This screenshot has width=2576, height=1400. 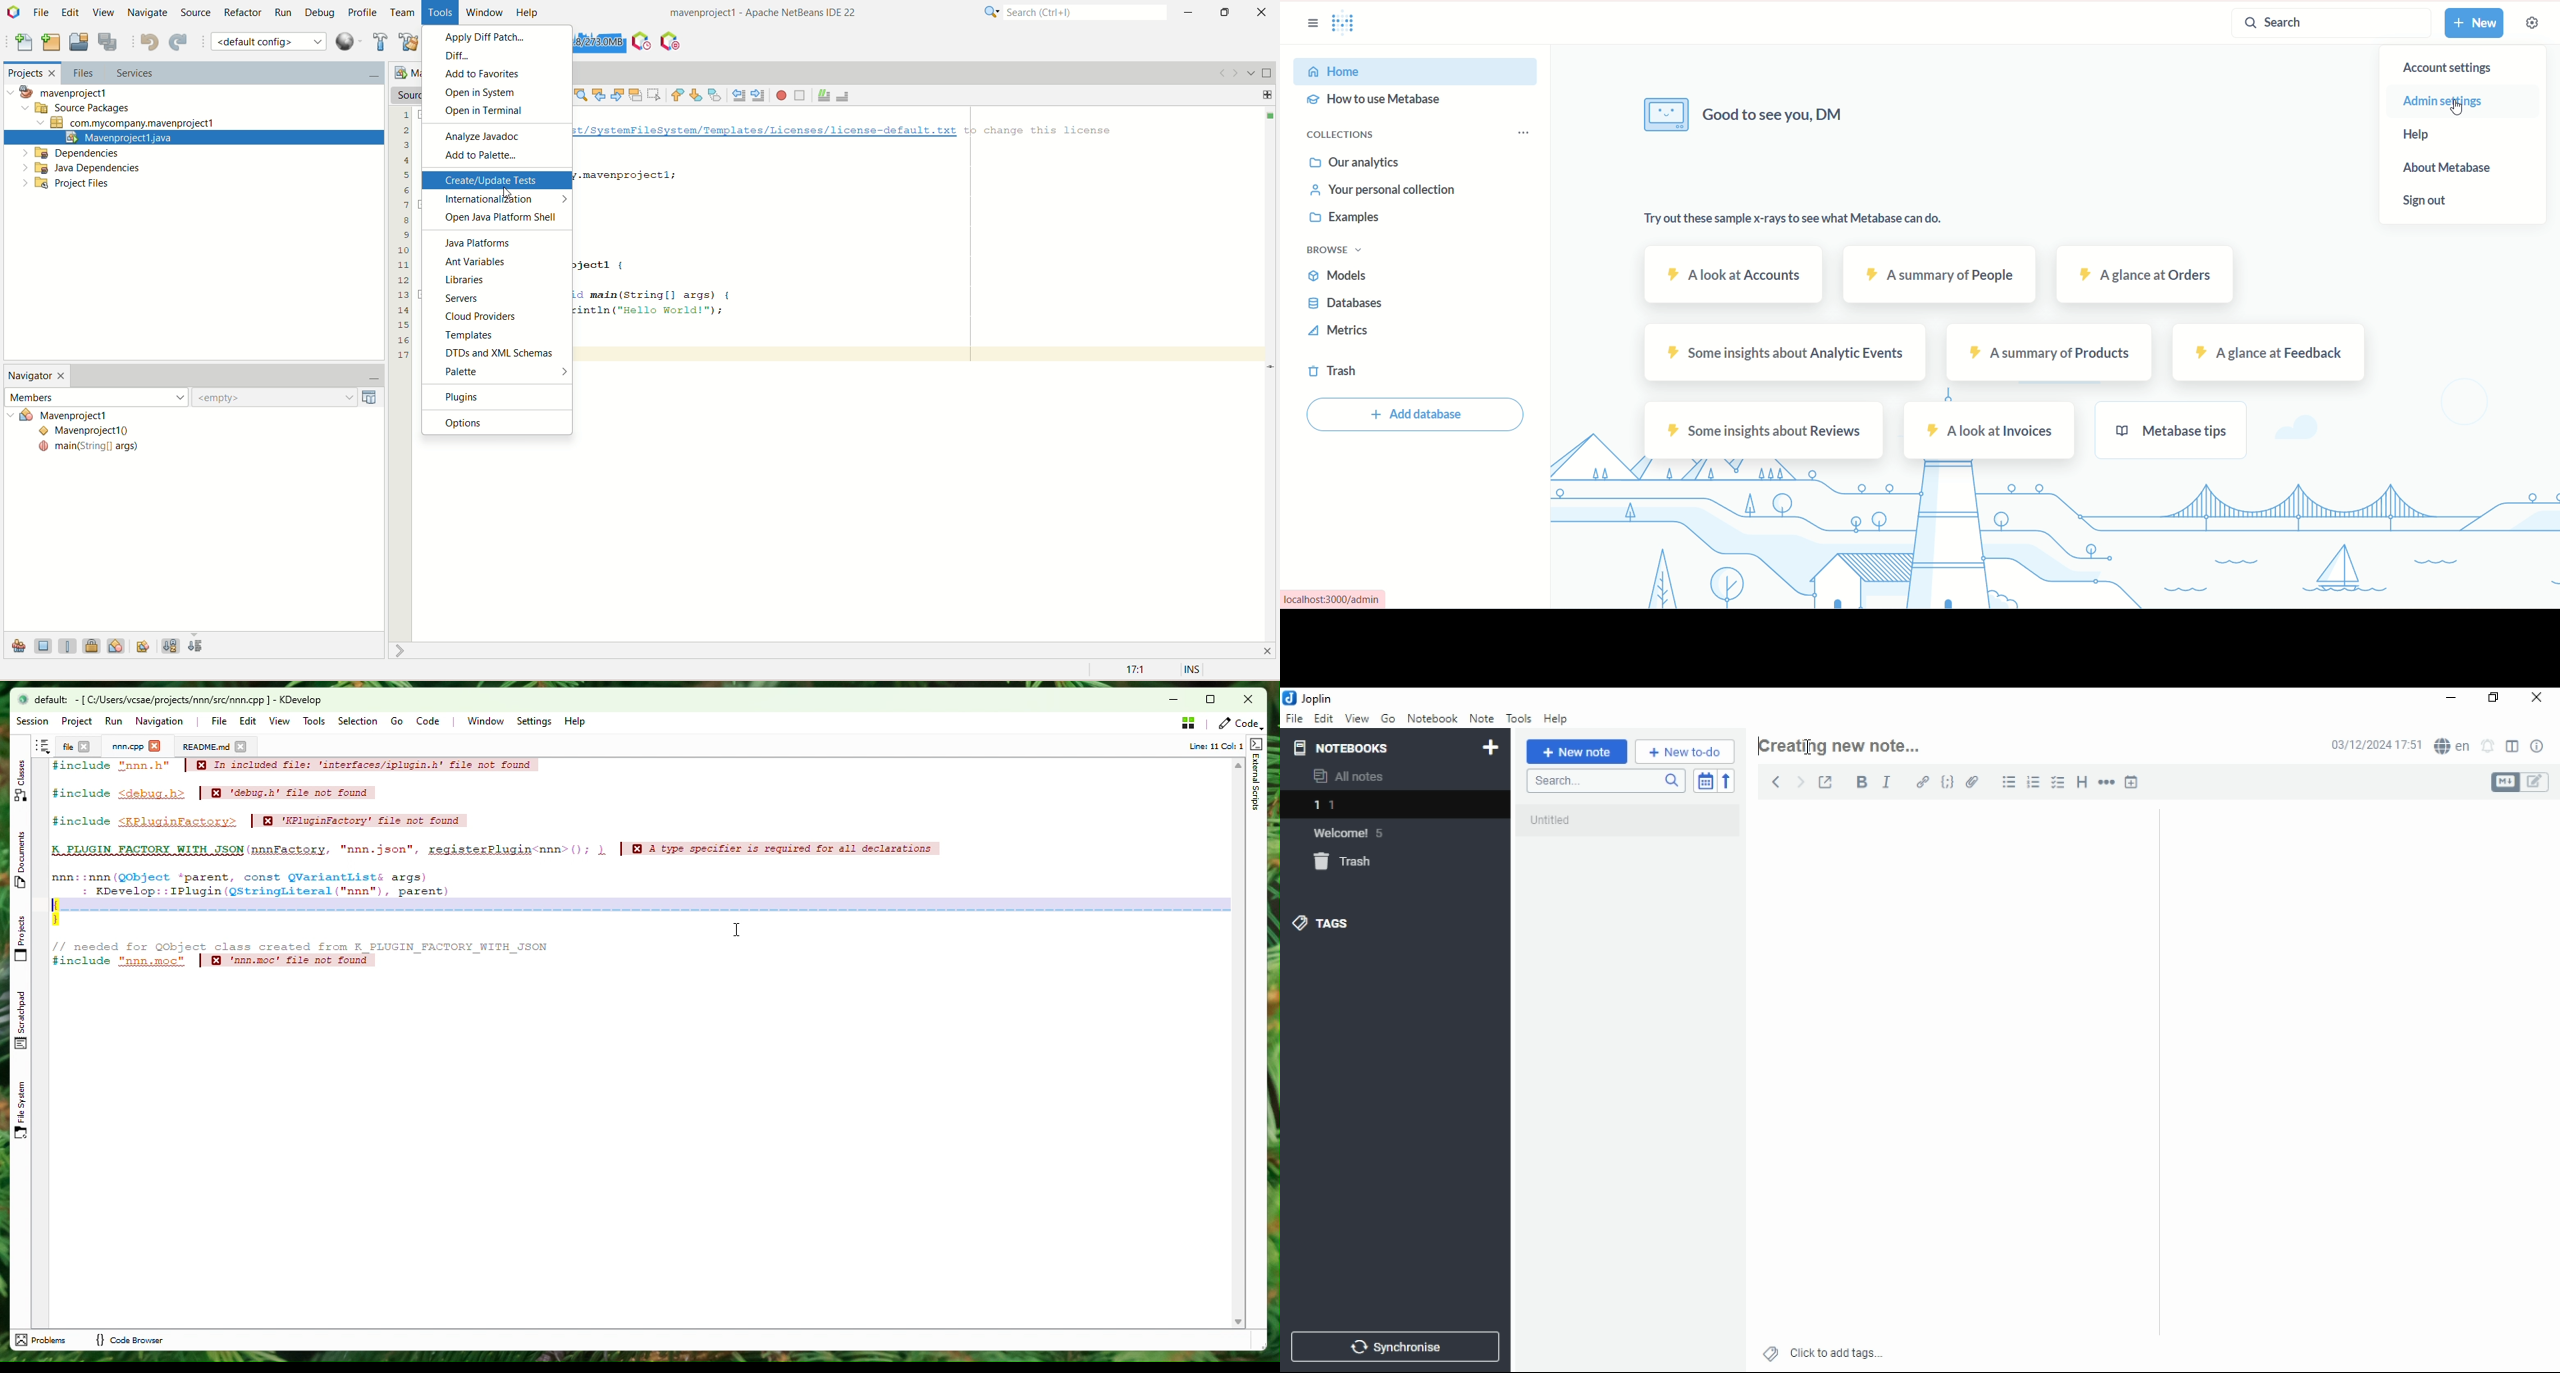 I want to click on minimize, so click(x=367, y=379).